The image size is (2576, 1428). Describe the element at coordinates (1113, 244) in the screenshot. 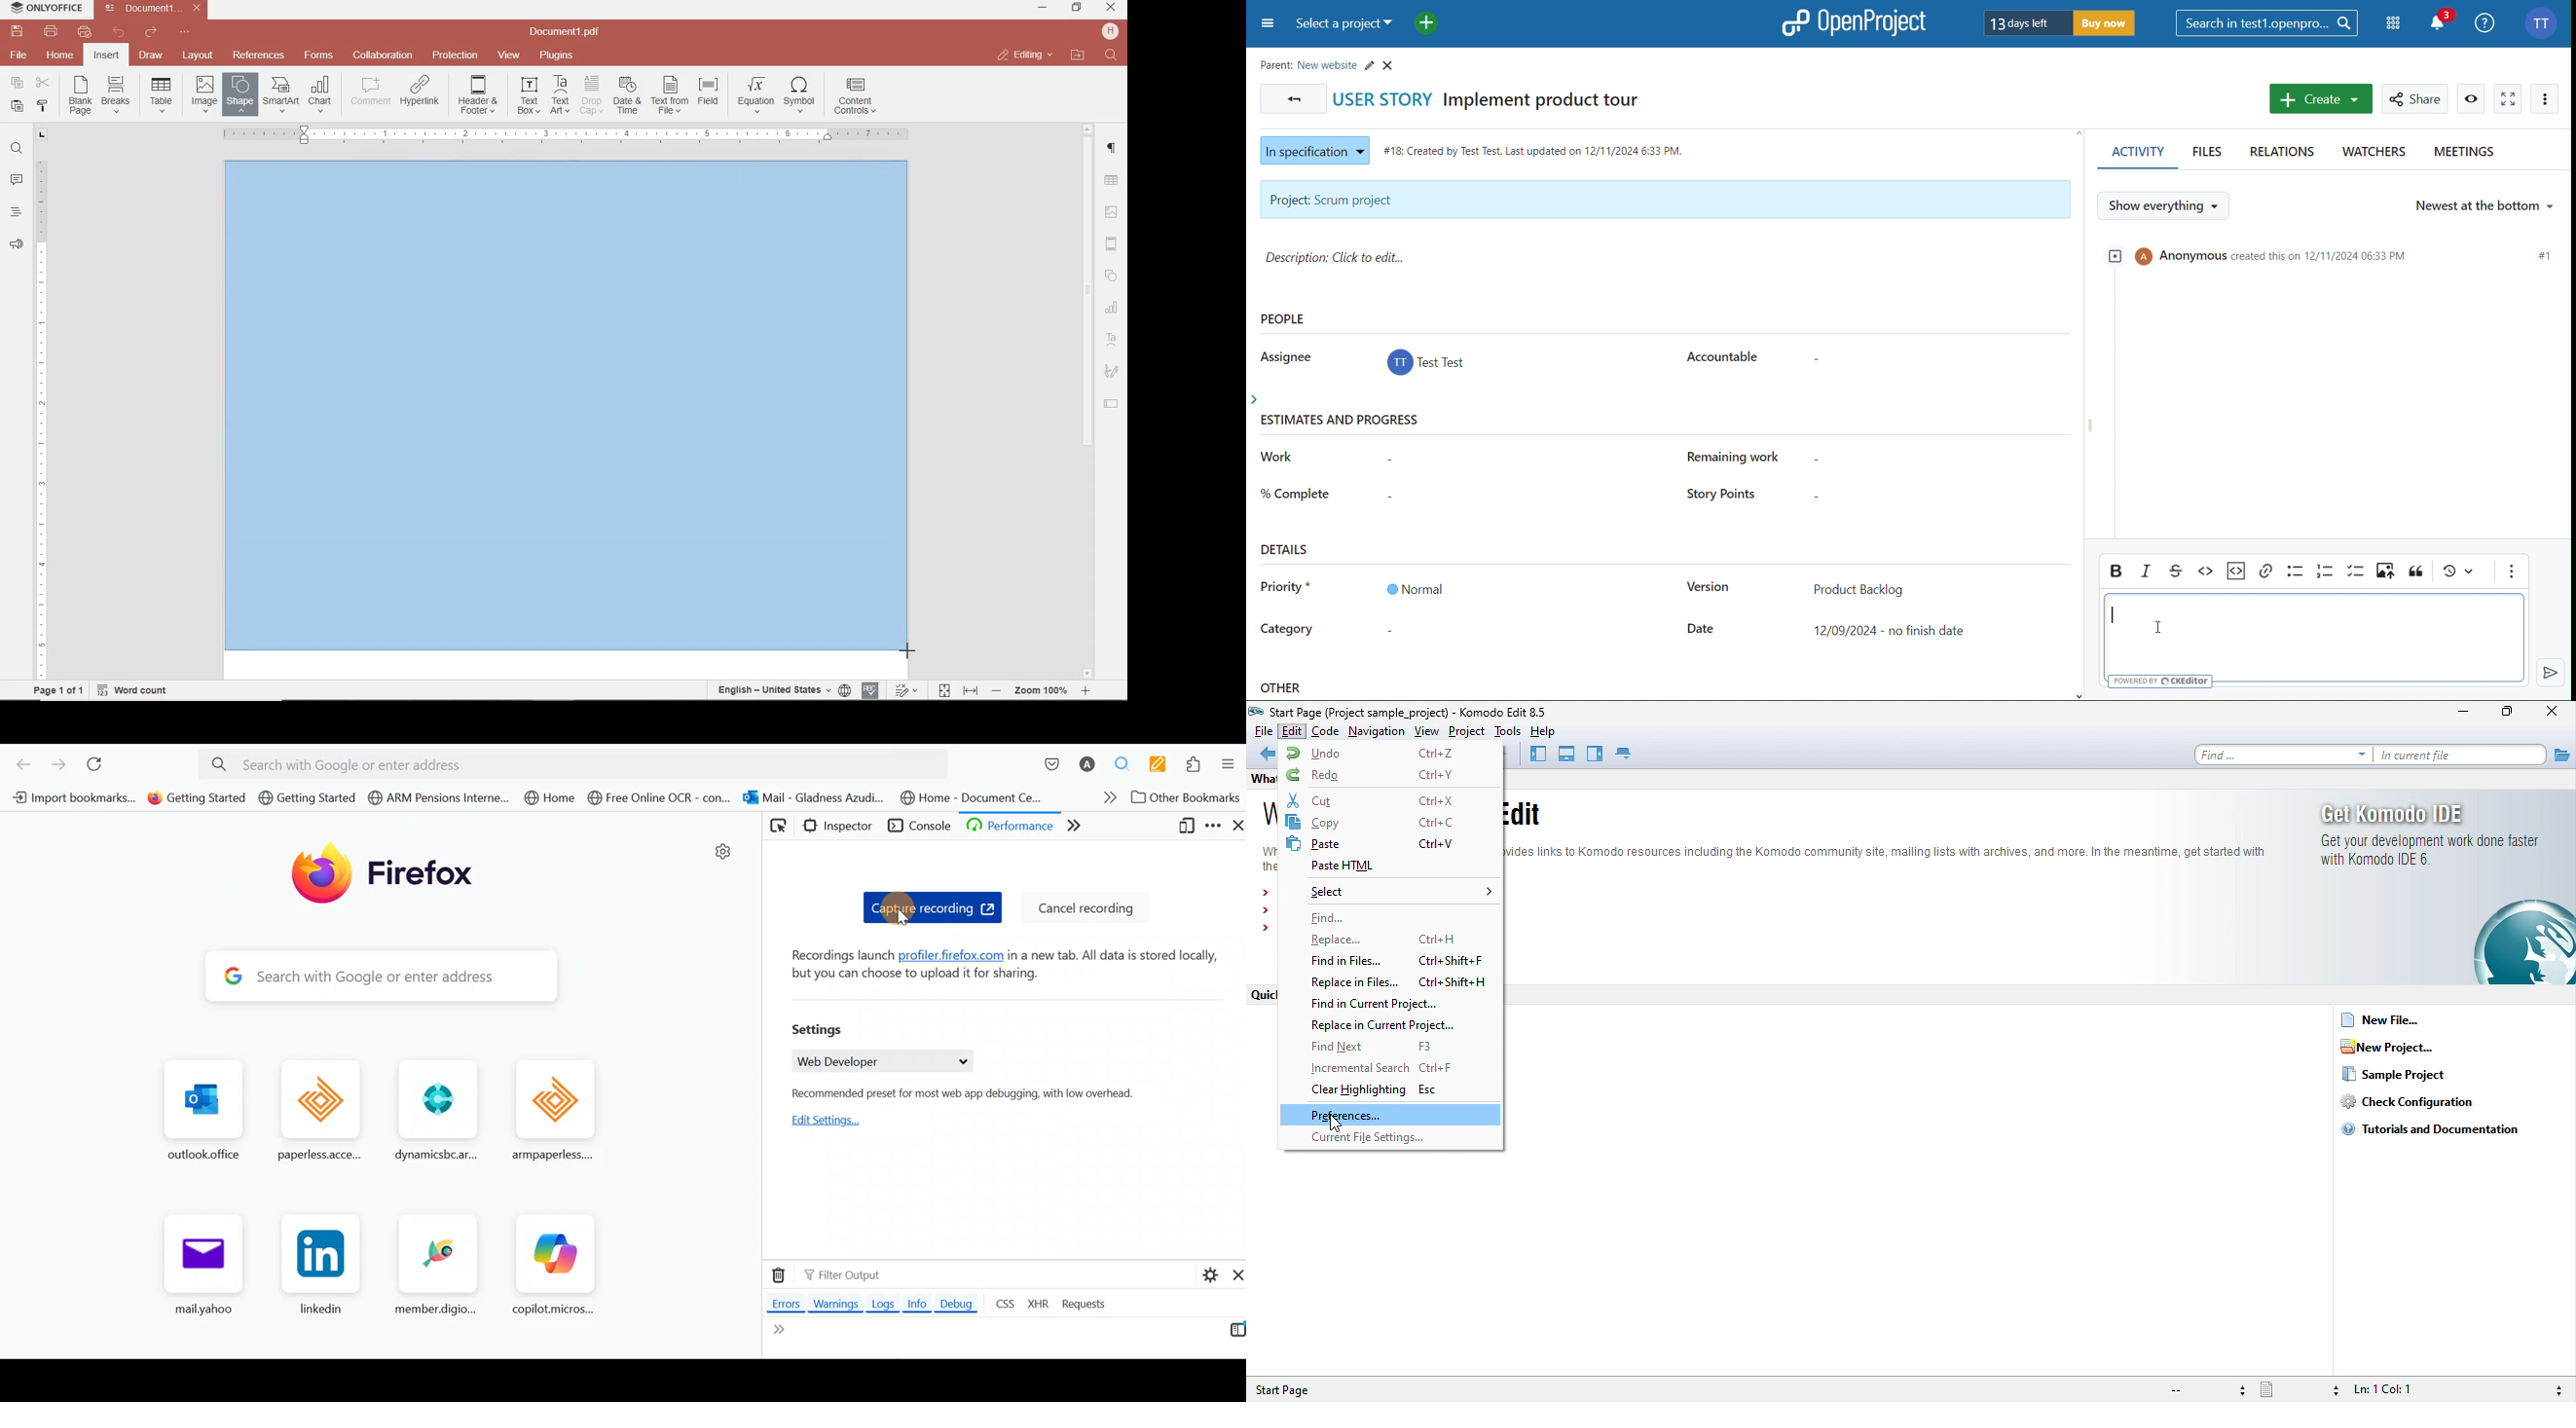

I see `HEADERS & FOOTERS` at that location.